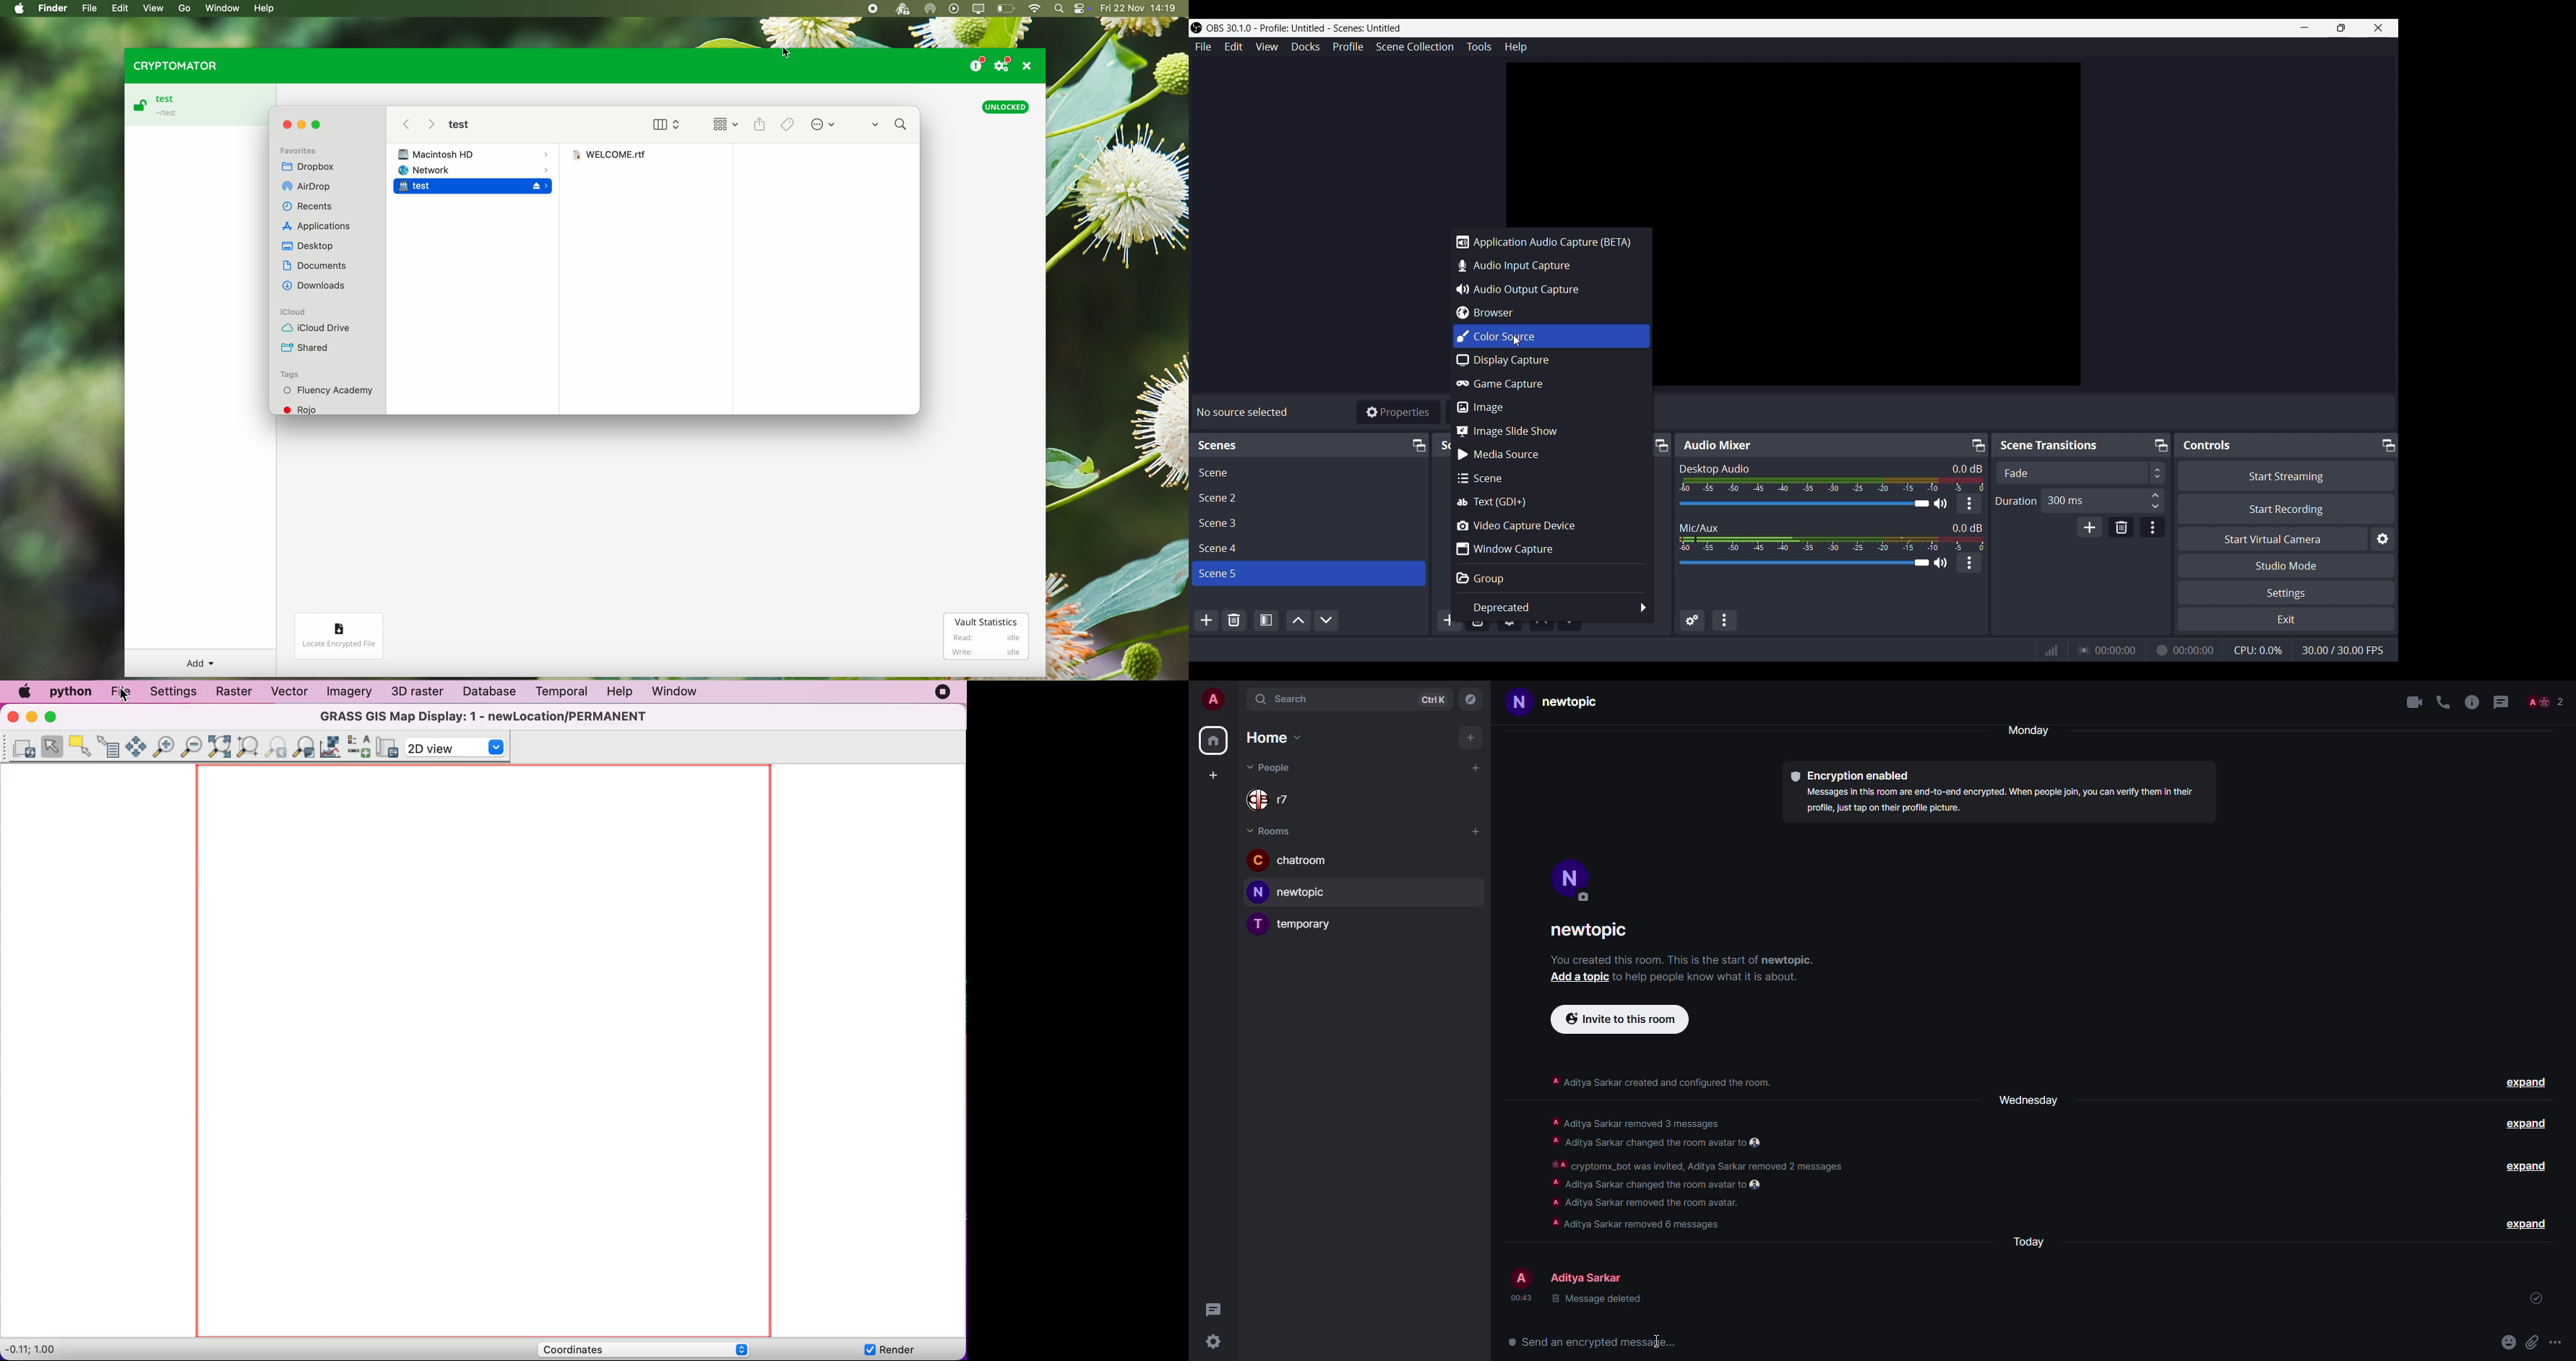 Image resolution: width=2576 pixels, height=1372 pixels. Describe the element at coordinates (1621, 1019) in the screenshot. I see `invite to this room` at that location.